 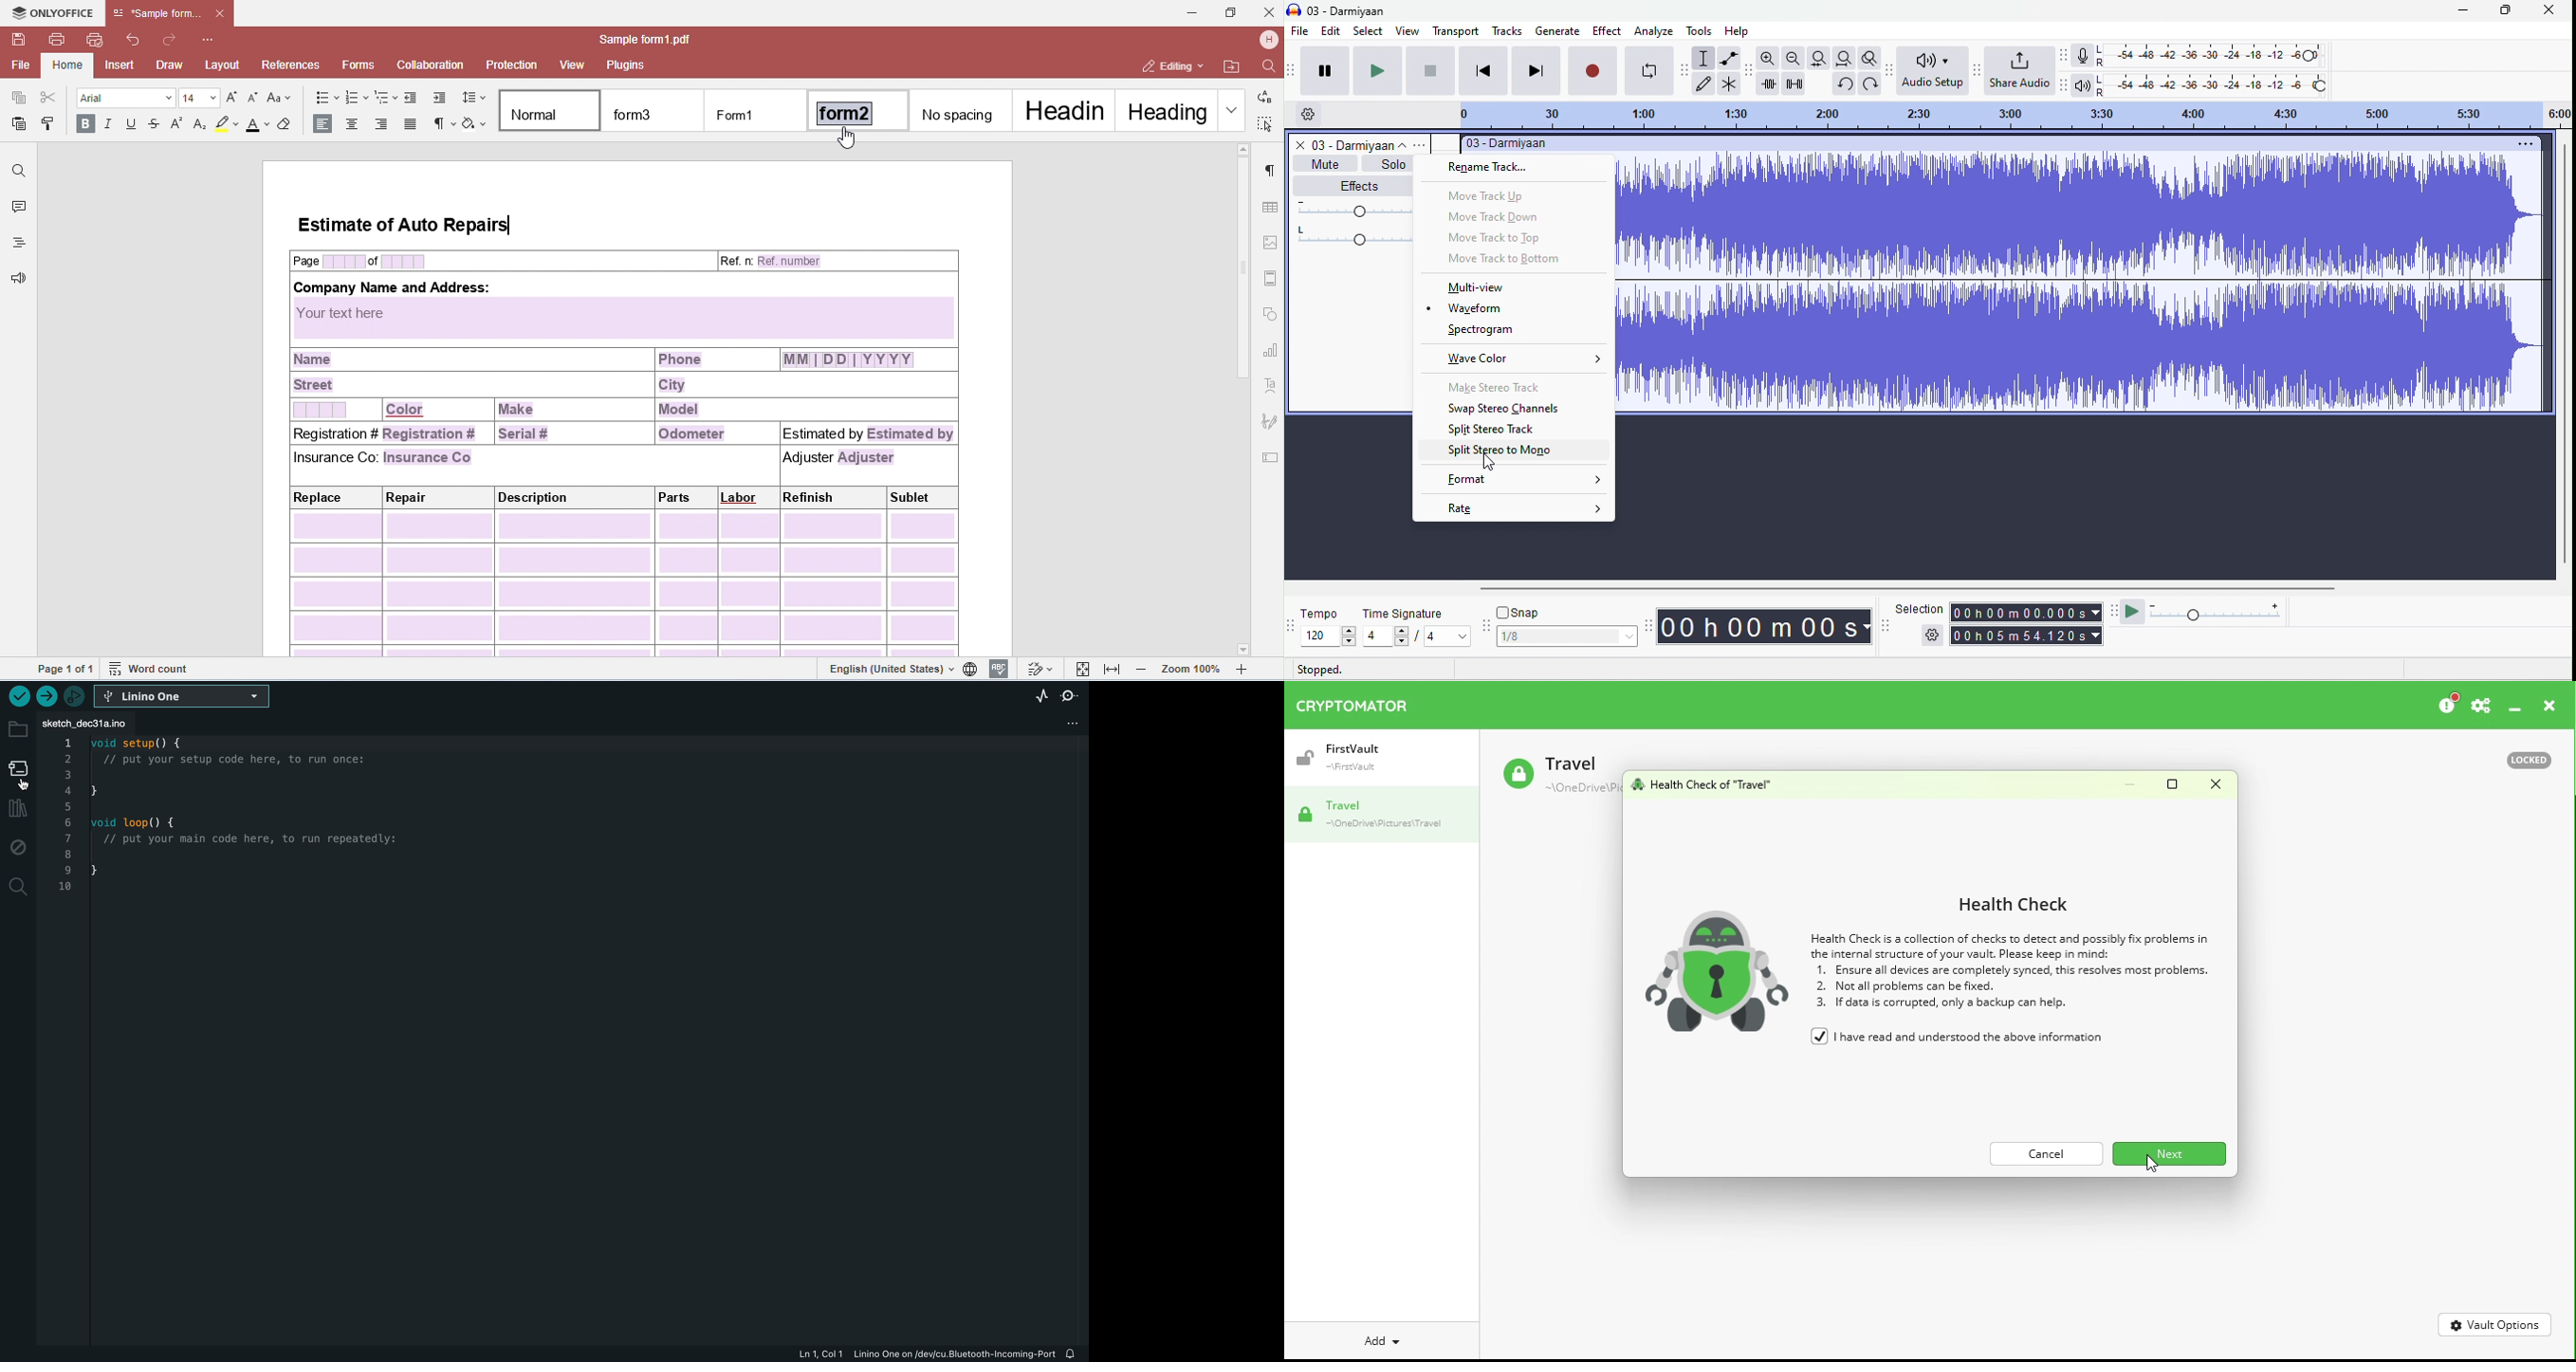 What do you see at coordinates (2215, 87) in the screenshot?
I see `playback level` at bounding box center [2215, 87].